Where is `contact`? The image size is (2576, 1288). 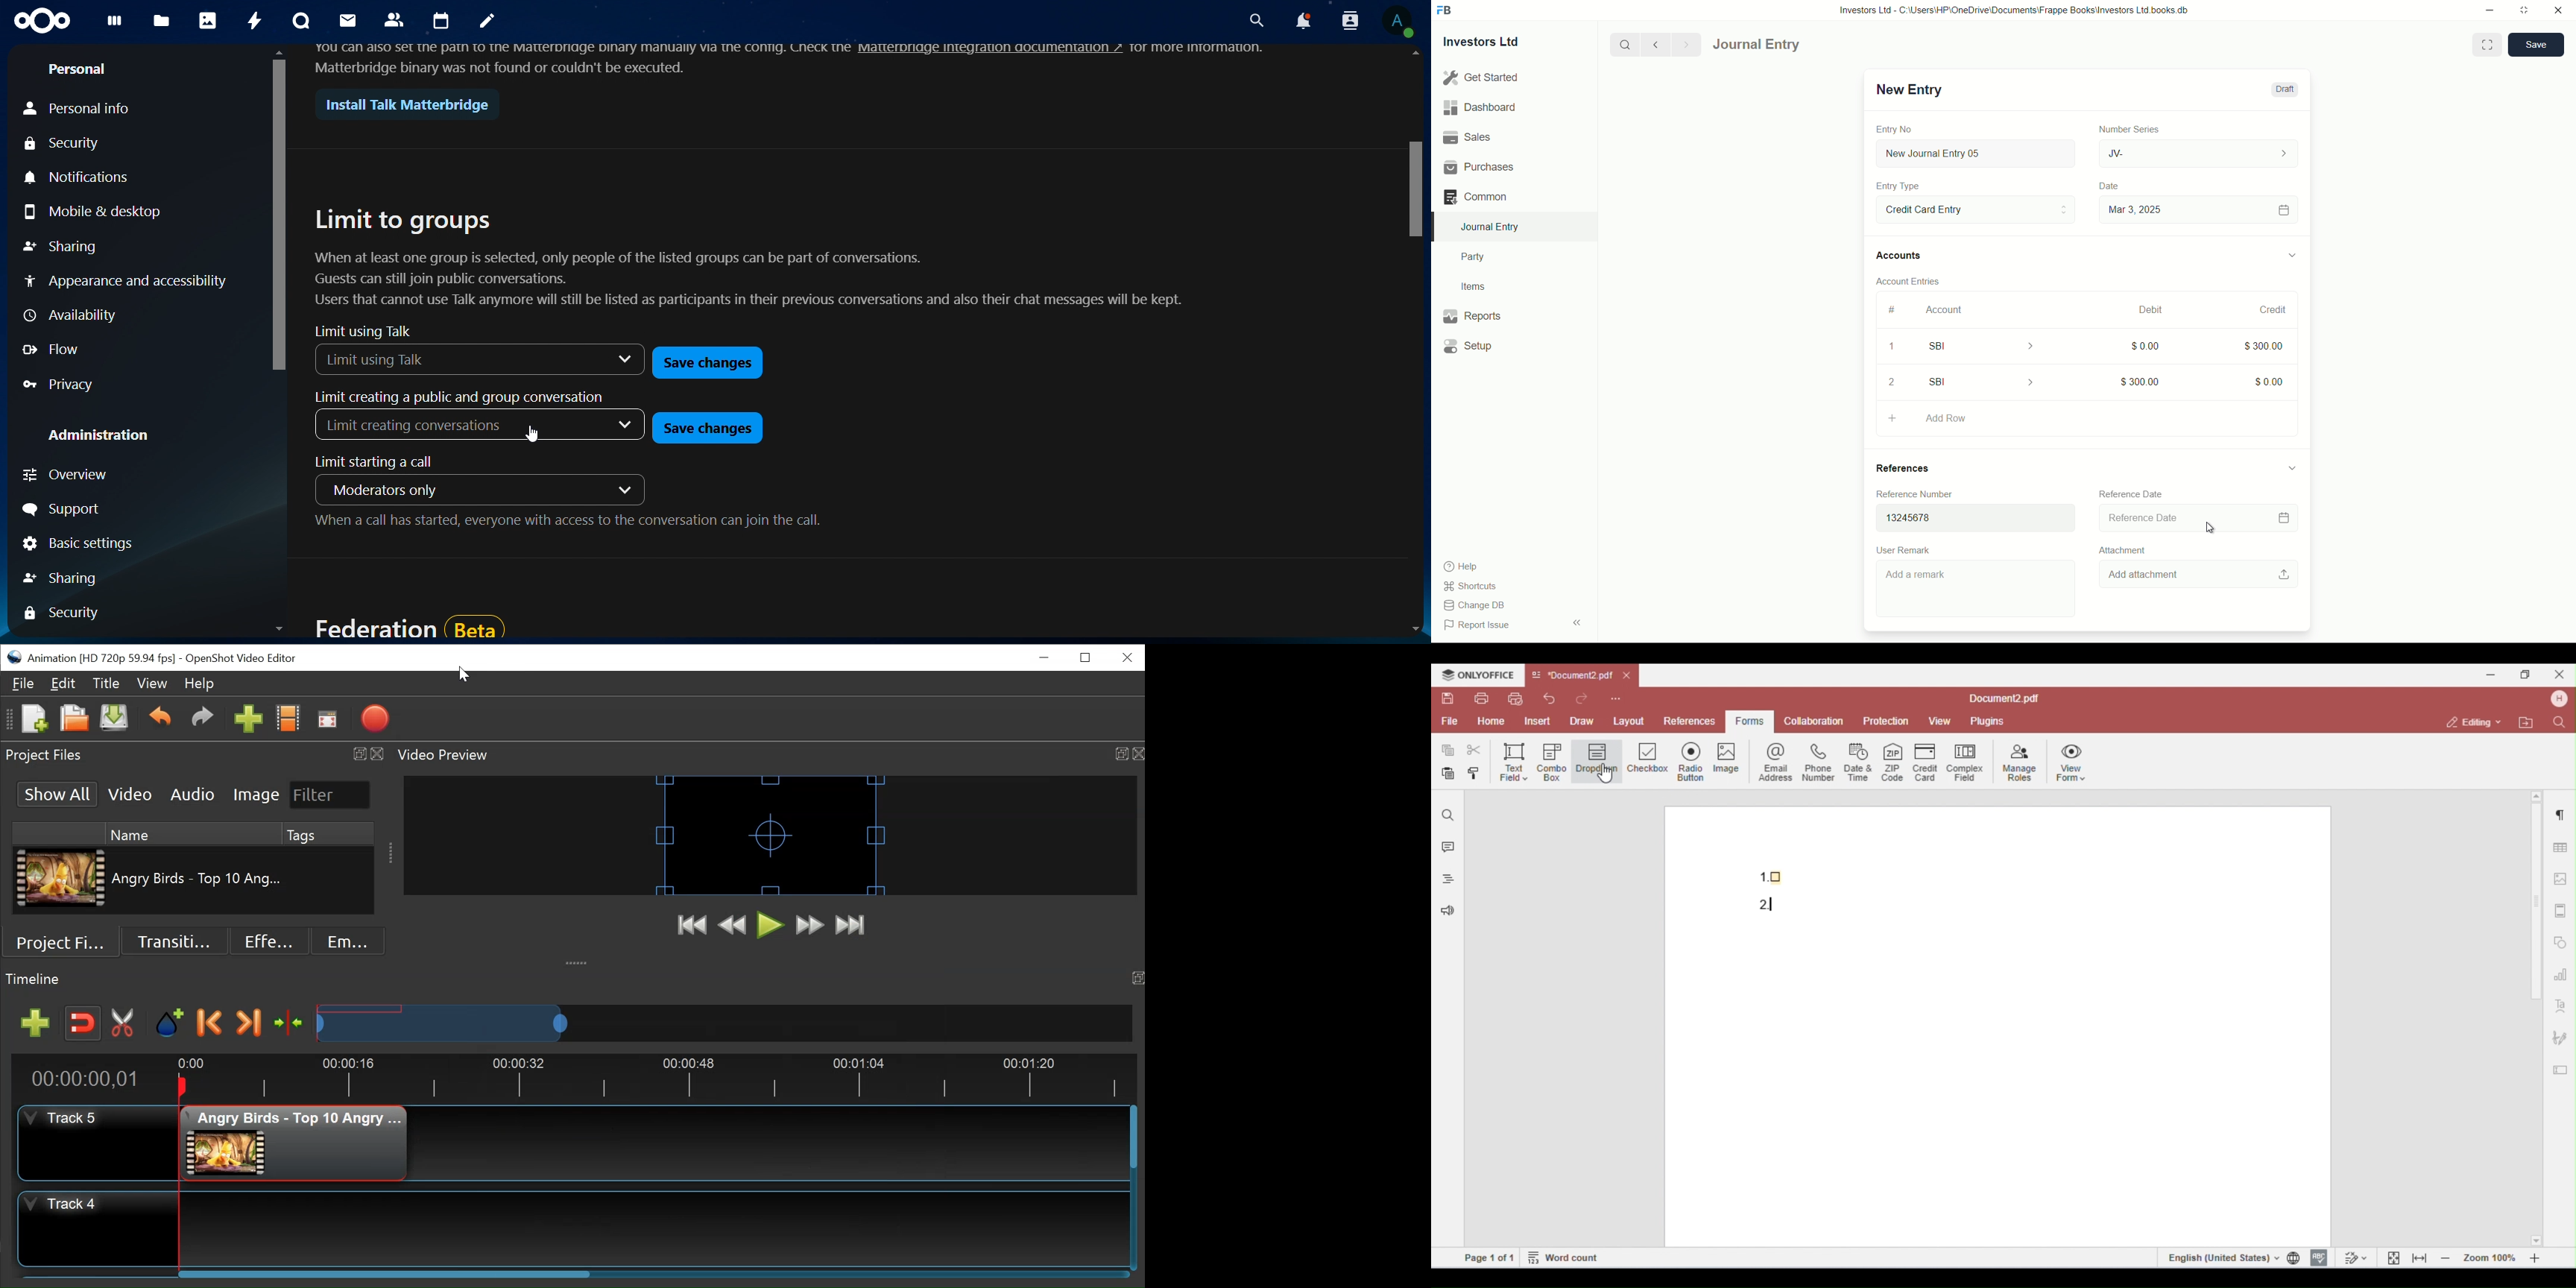
contact is located at coordinates (397, 21).